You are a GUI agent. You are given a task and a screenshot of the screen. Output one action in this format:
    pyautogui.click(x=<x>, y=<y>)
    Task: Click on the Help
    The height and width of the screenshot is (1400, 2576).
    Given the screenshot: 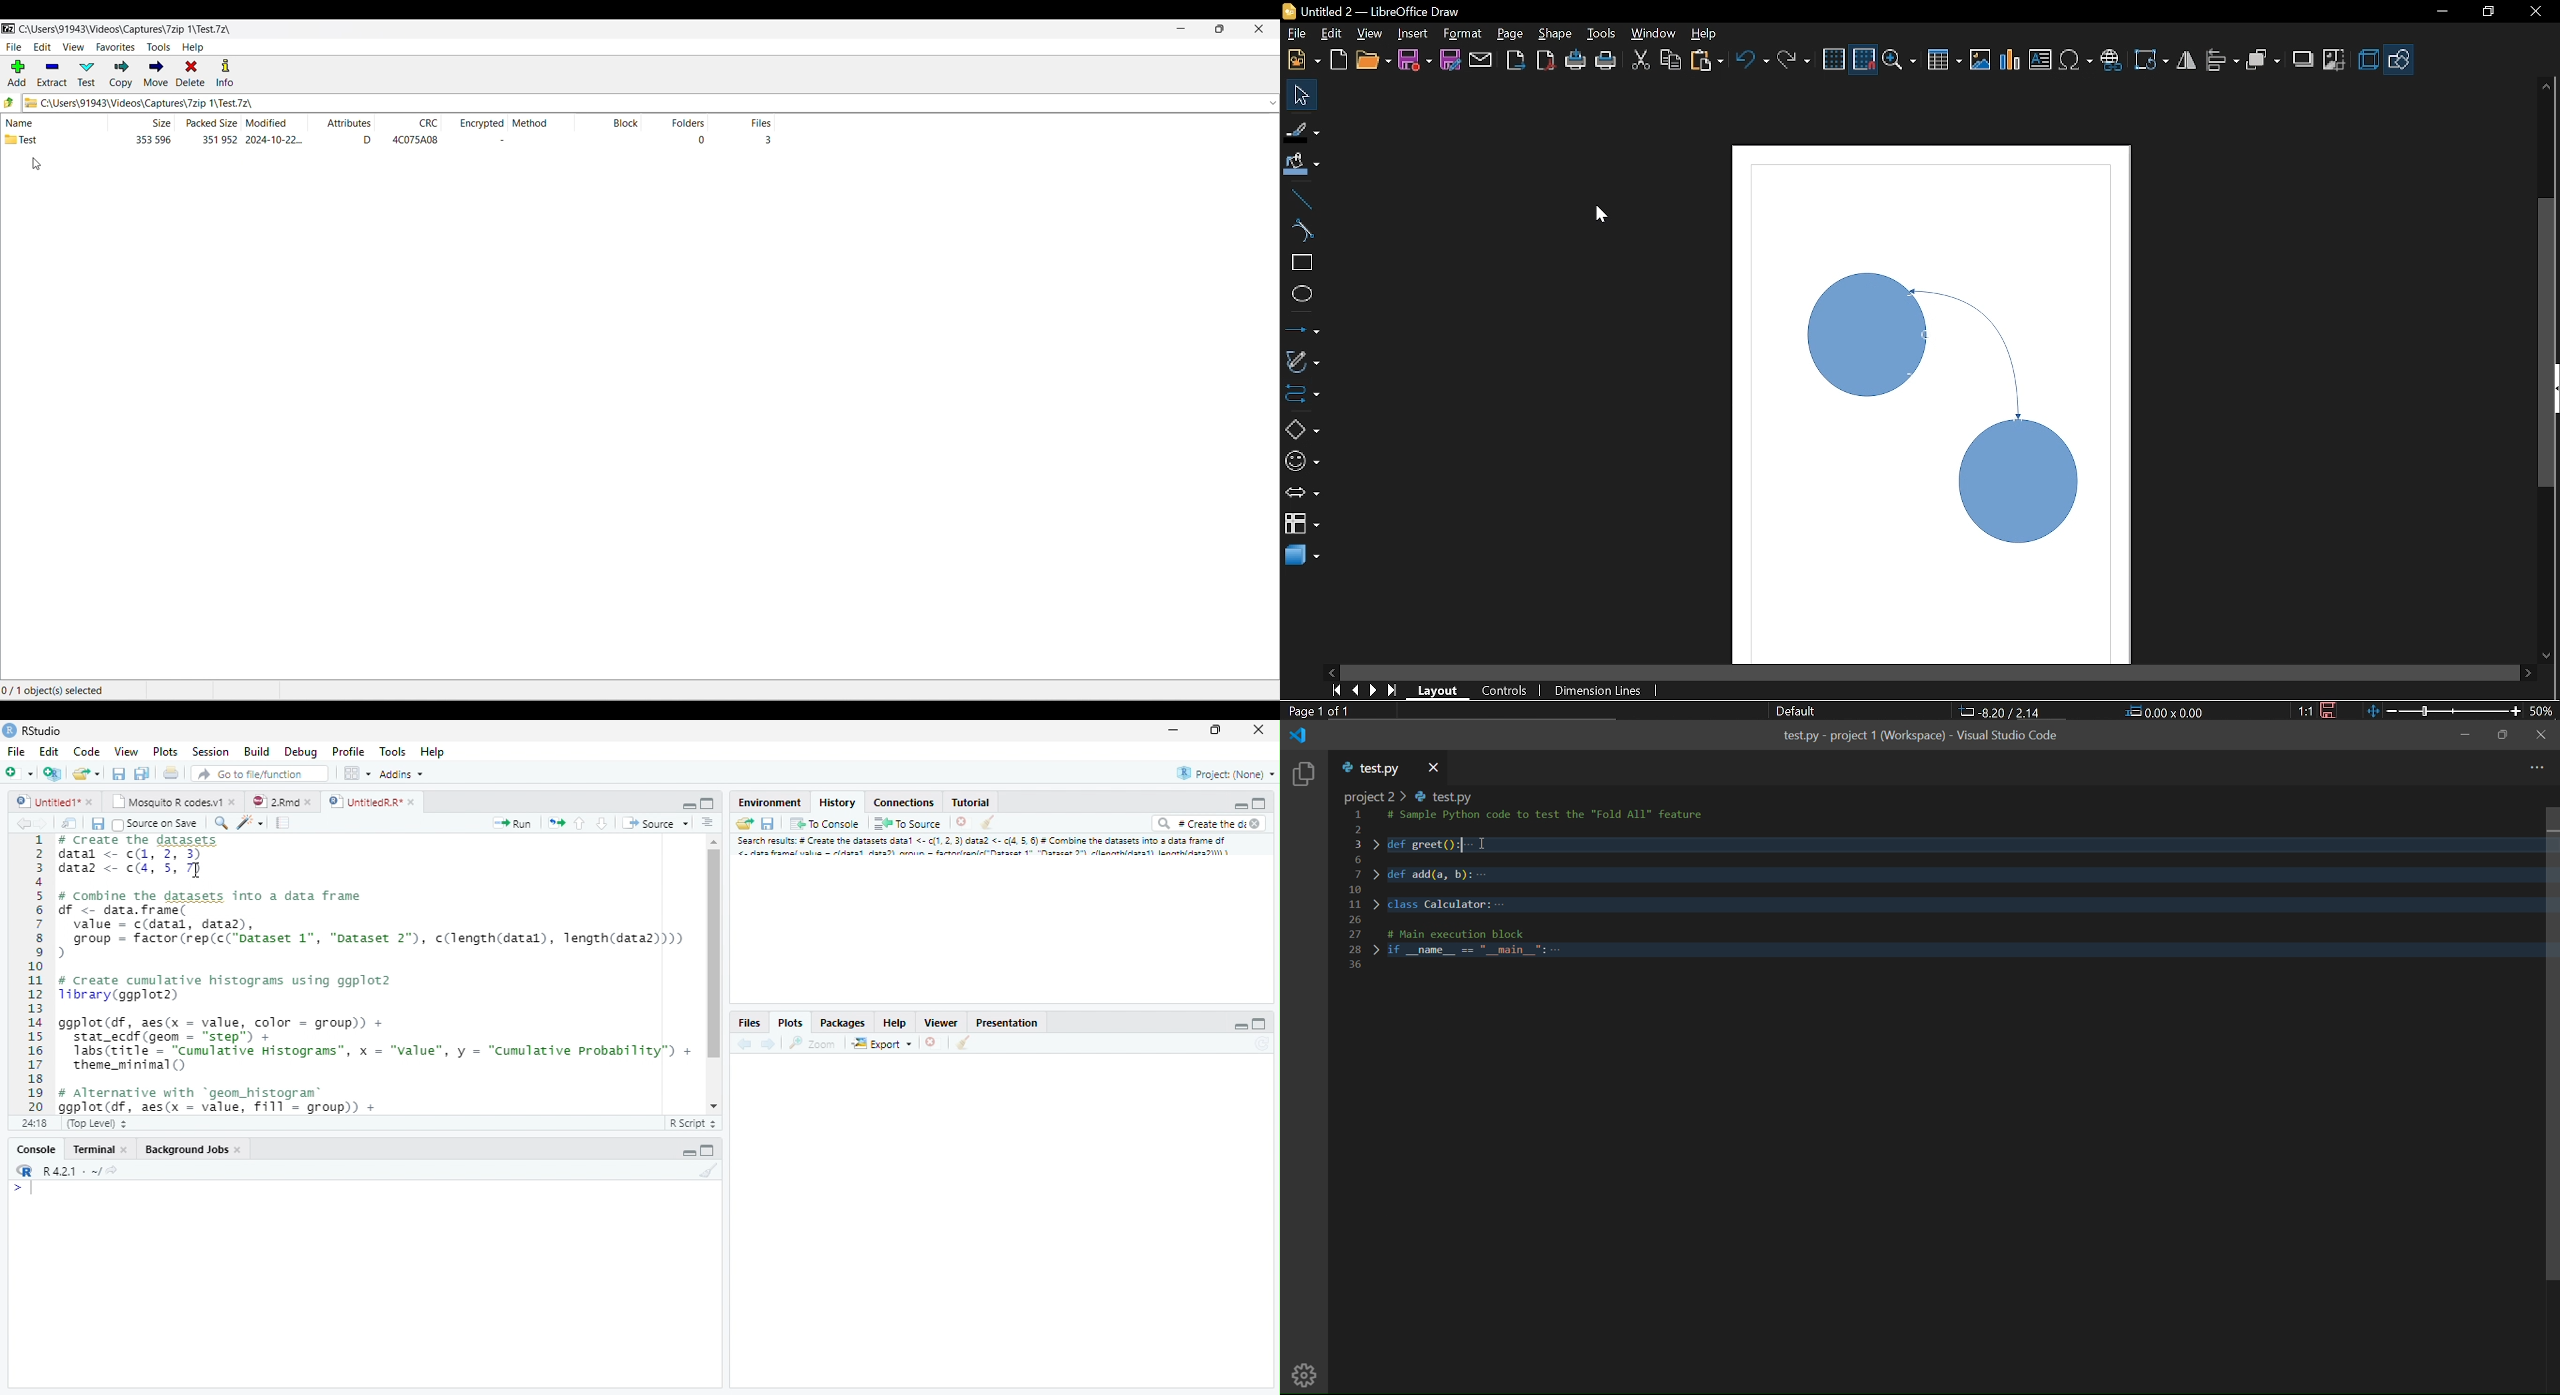 What is the action you would take?
    pyautogui.click(x=894, y=1022)
    